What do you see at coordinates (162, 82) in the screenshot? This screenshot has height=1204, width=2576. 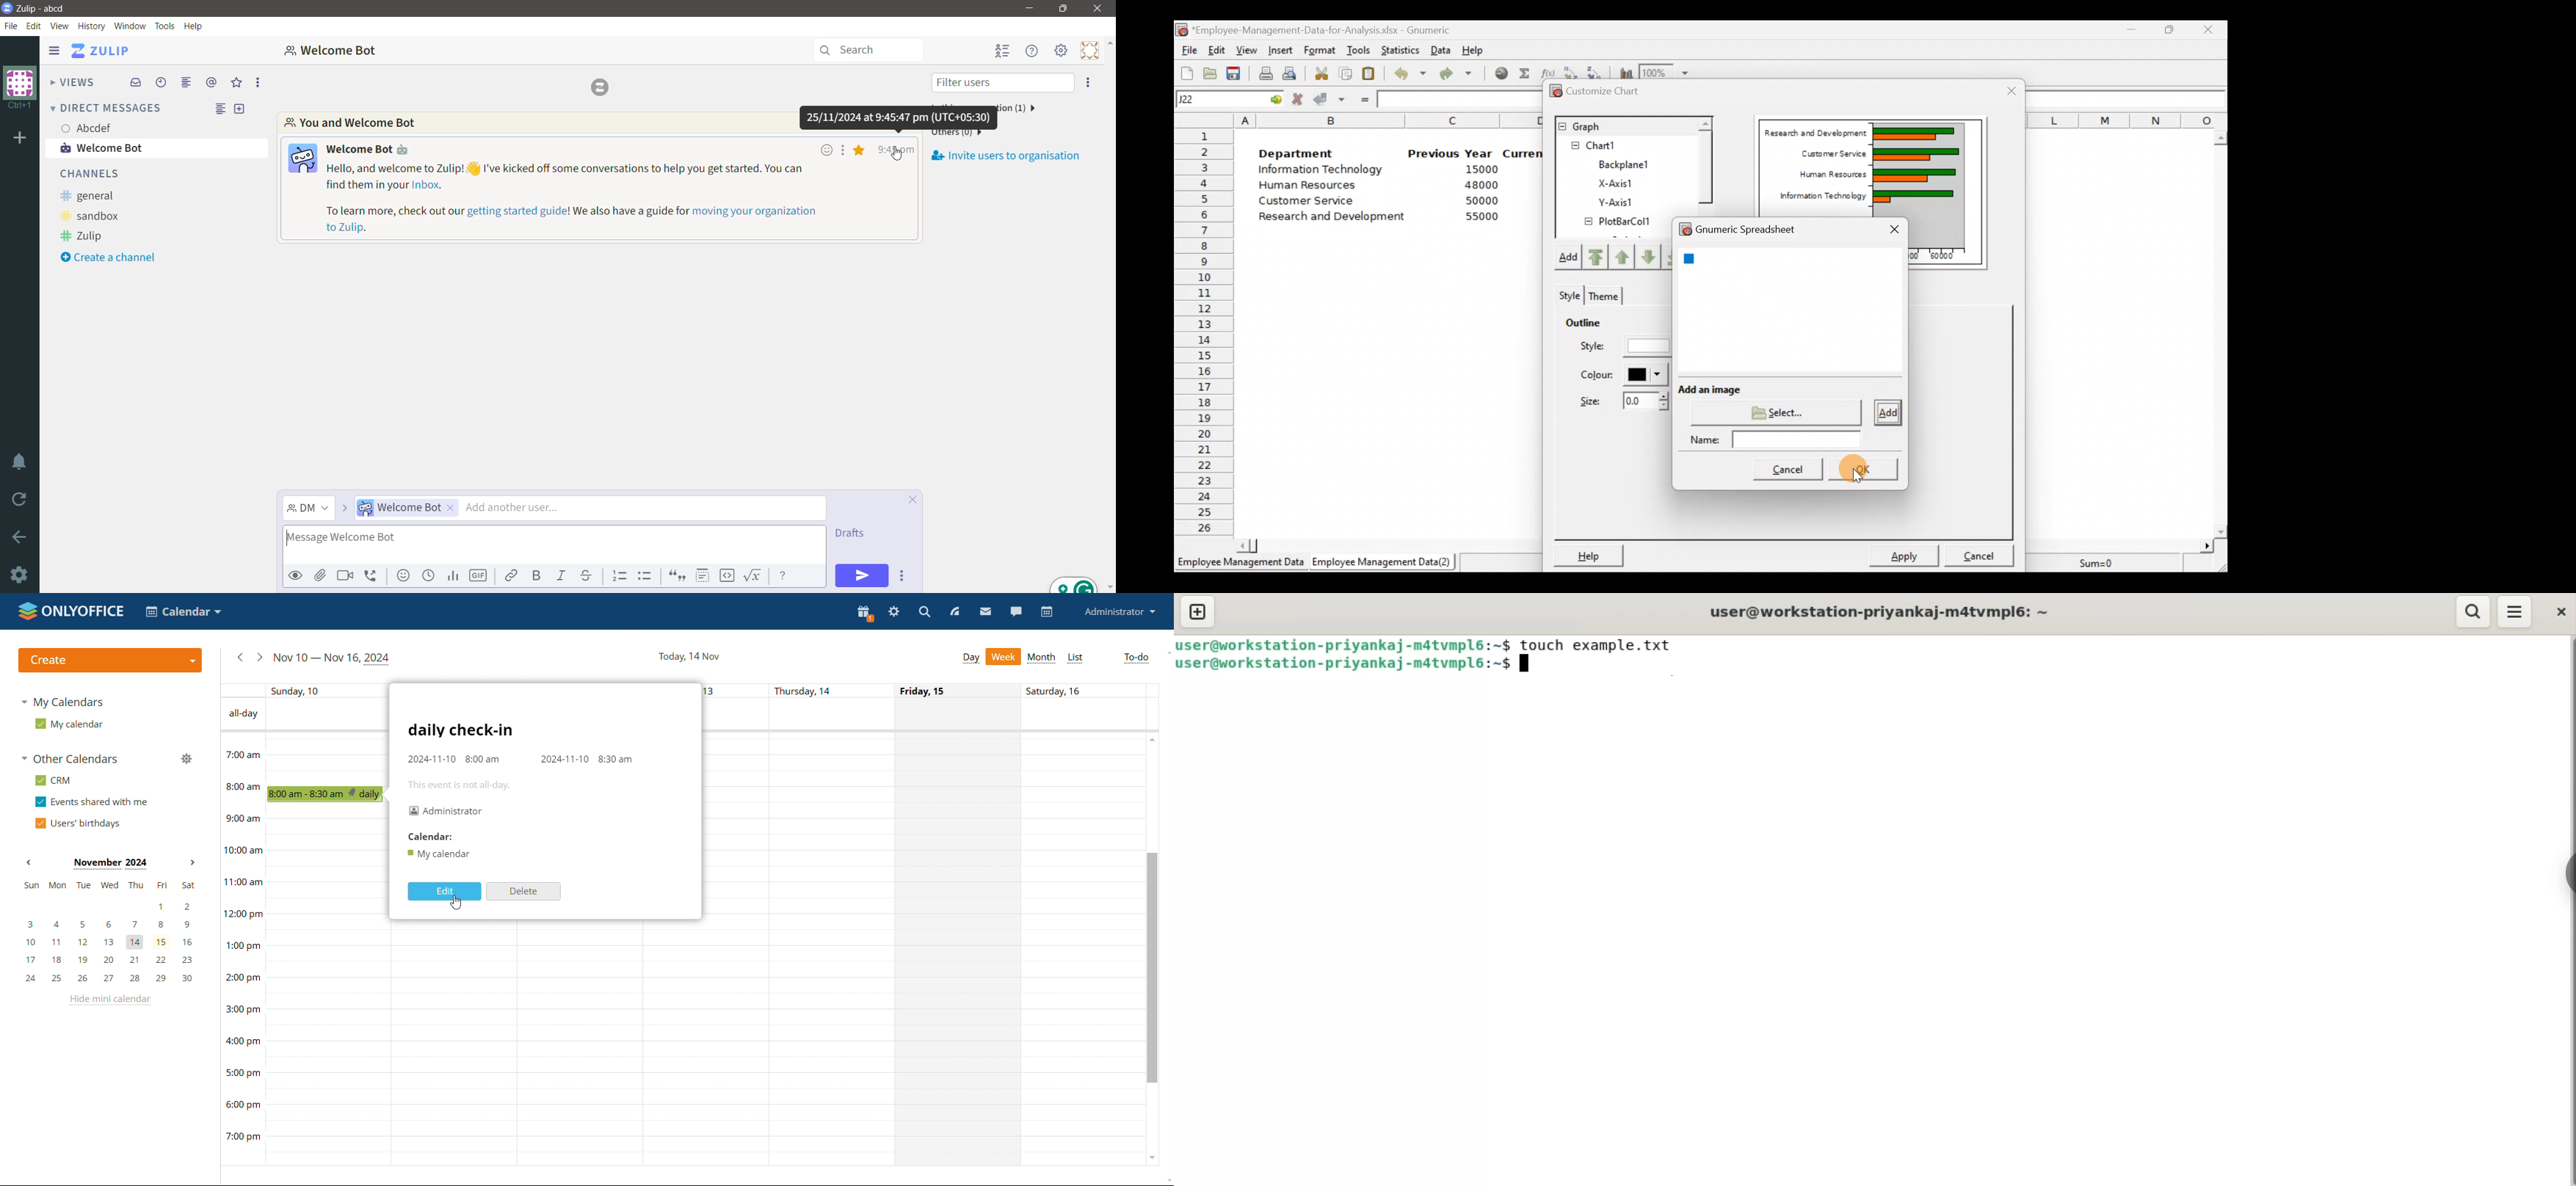 I see `Recent Conversations` at bounding box center [162, 82].